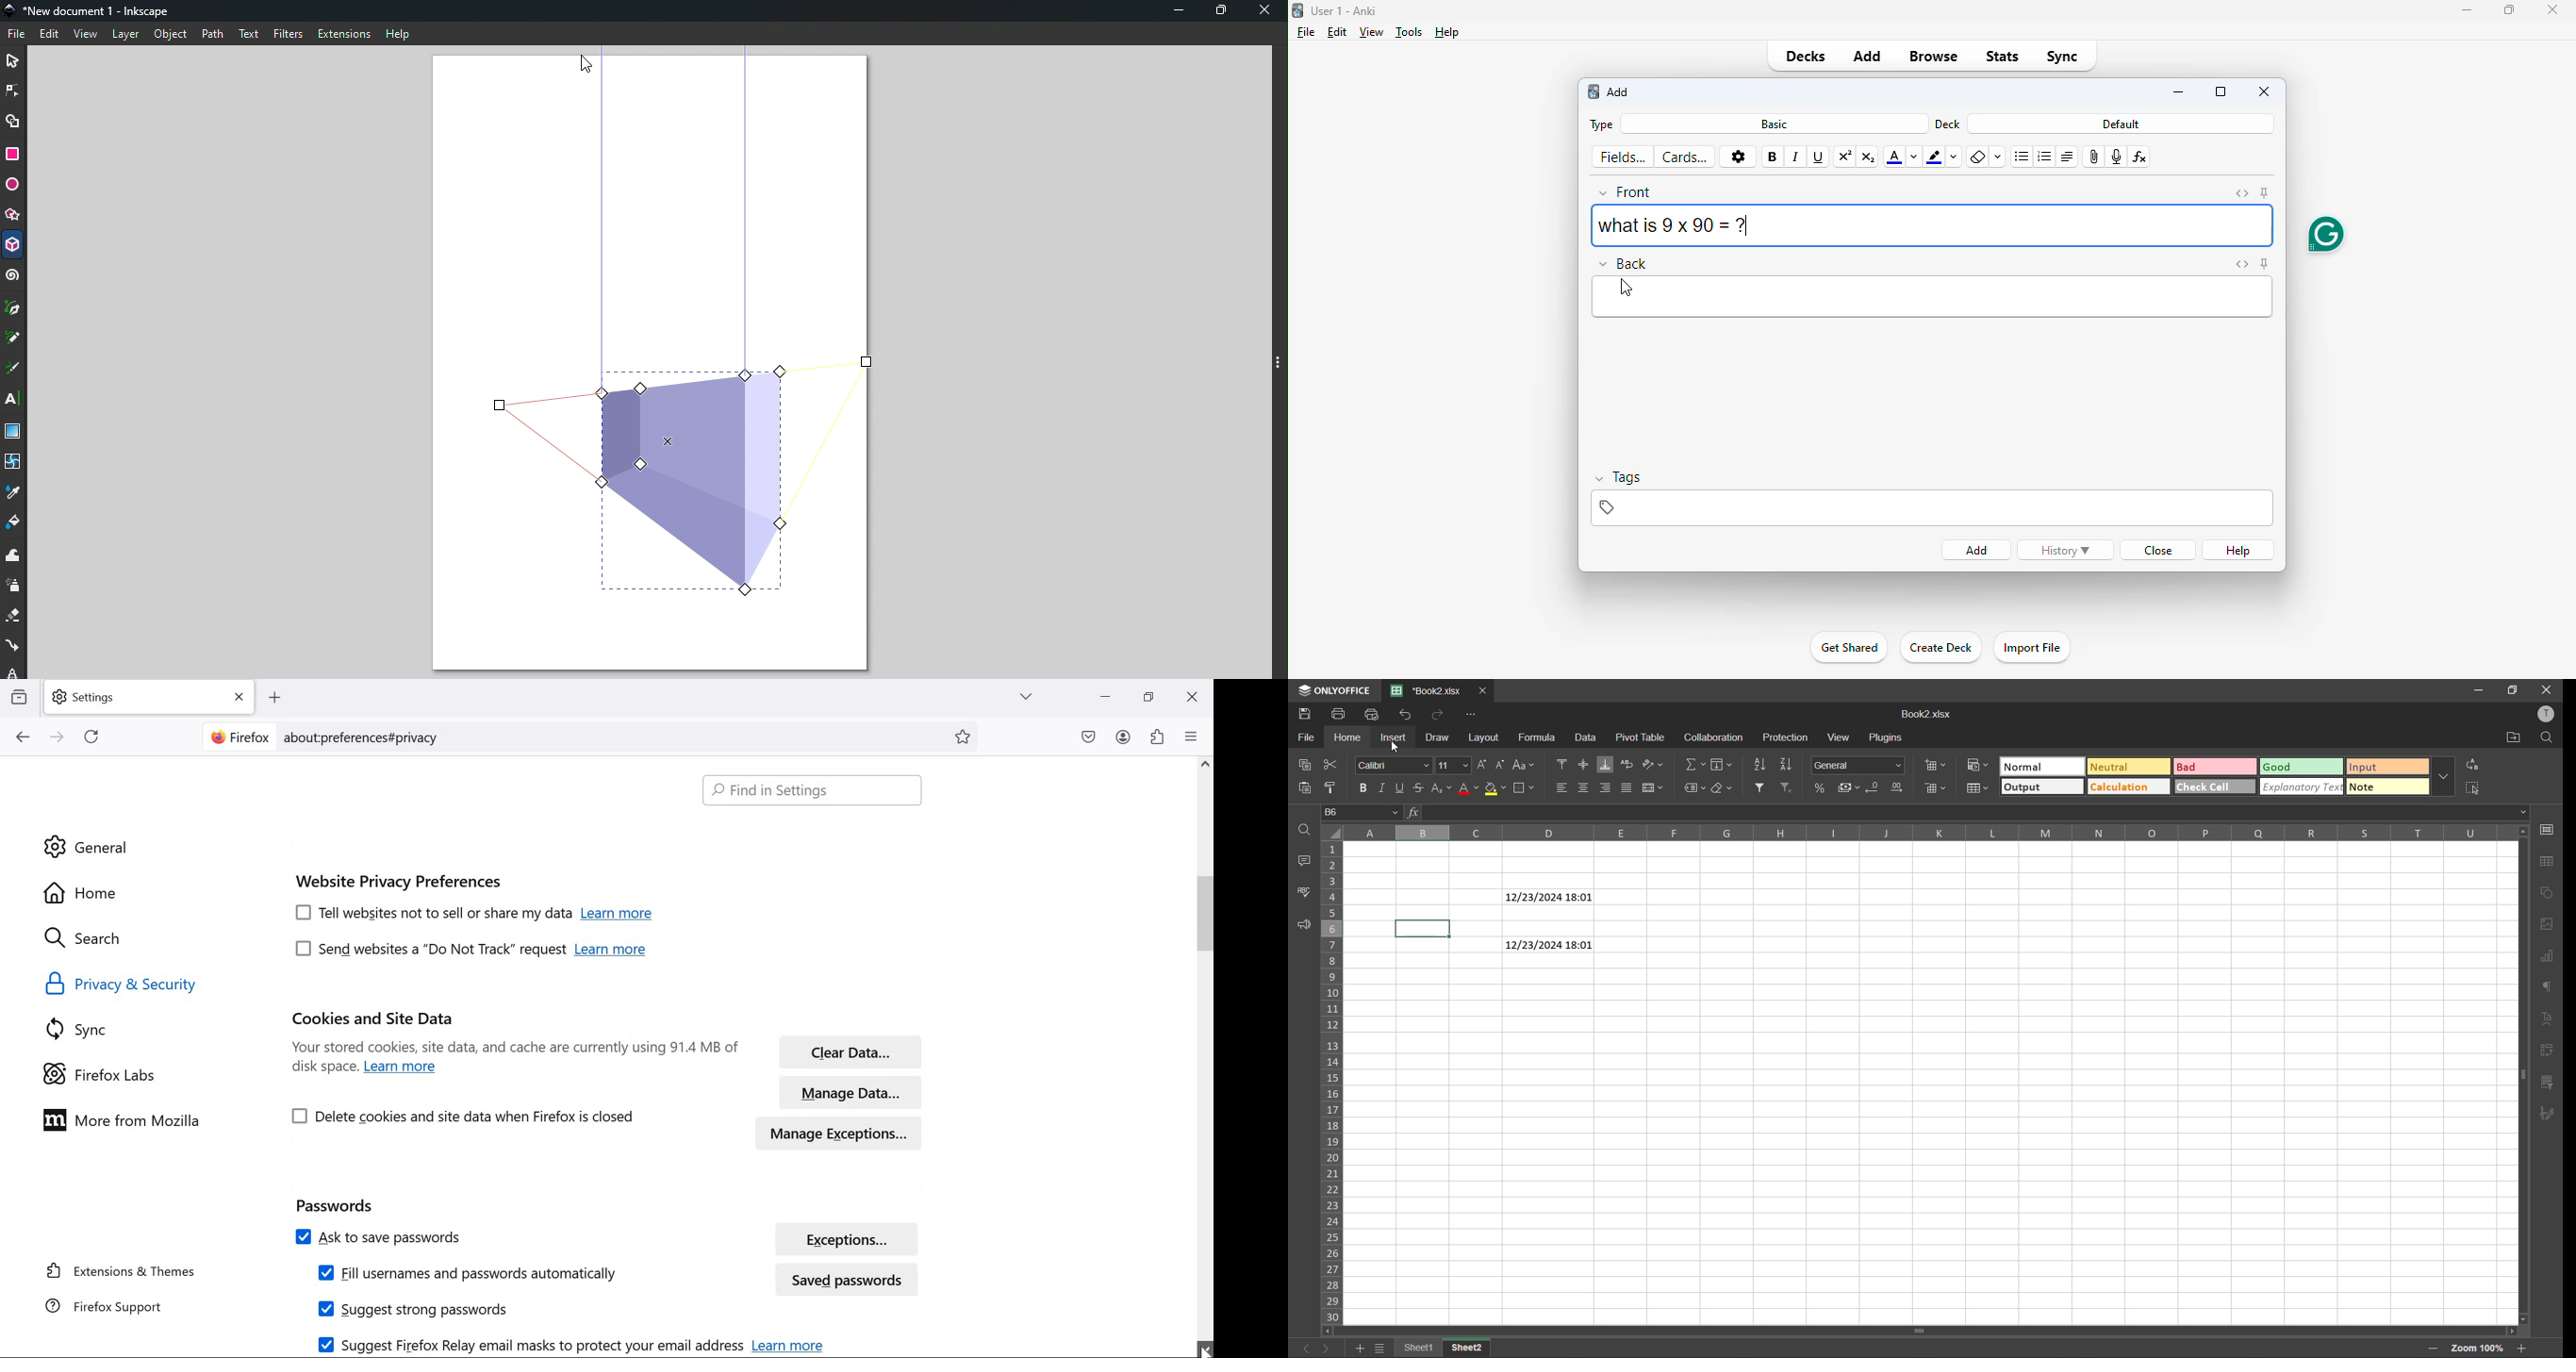  I want to click on print, so click(1338, 716).